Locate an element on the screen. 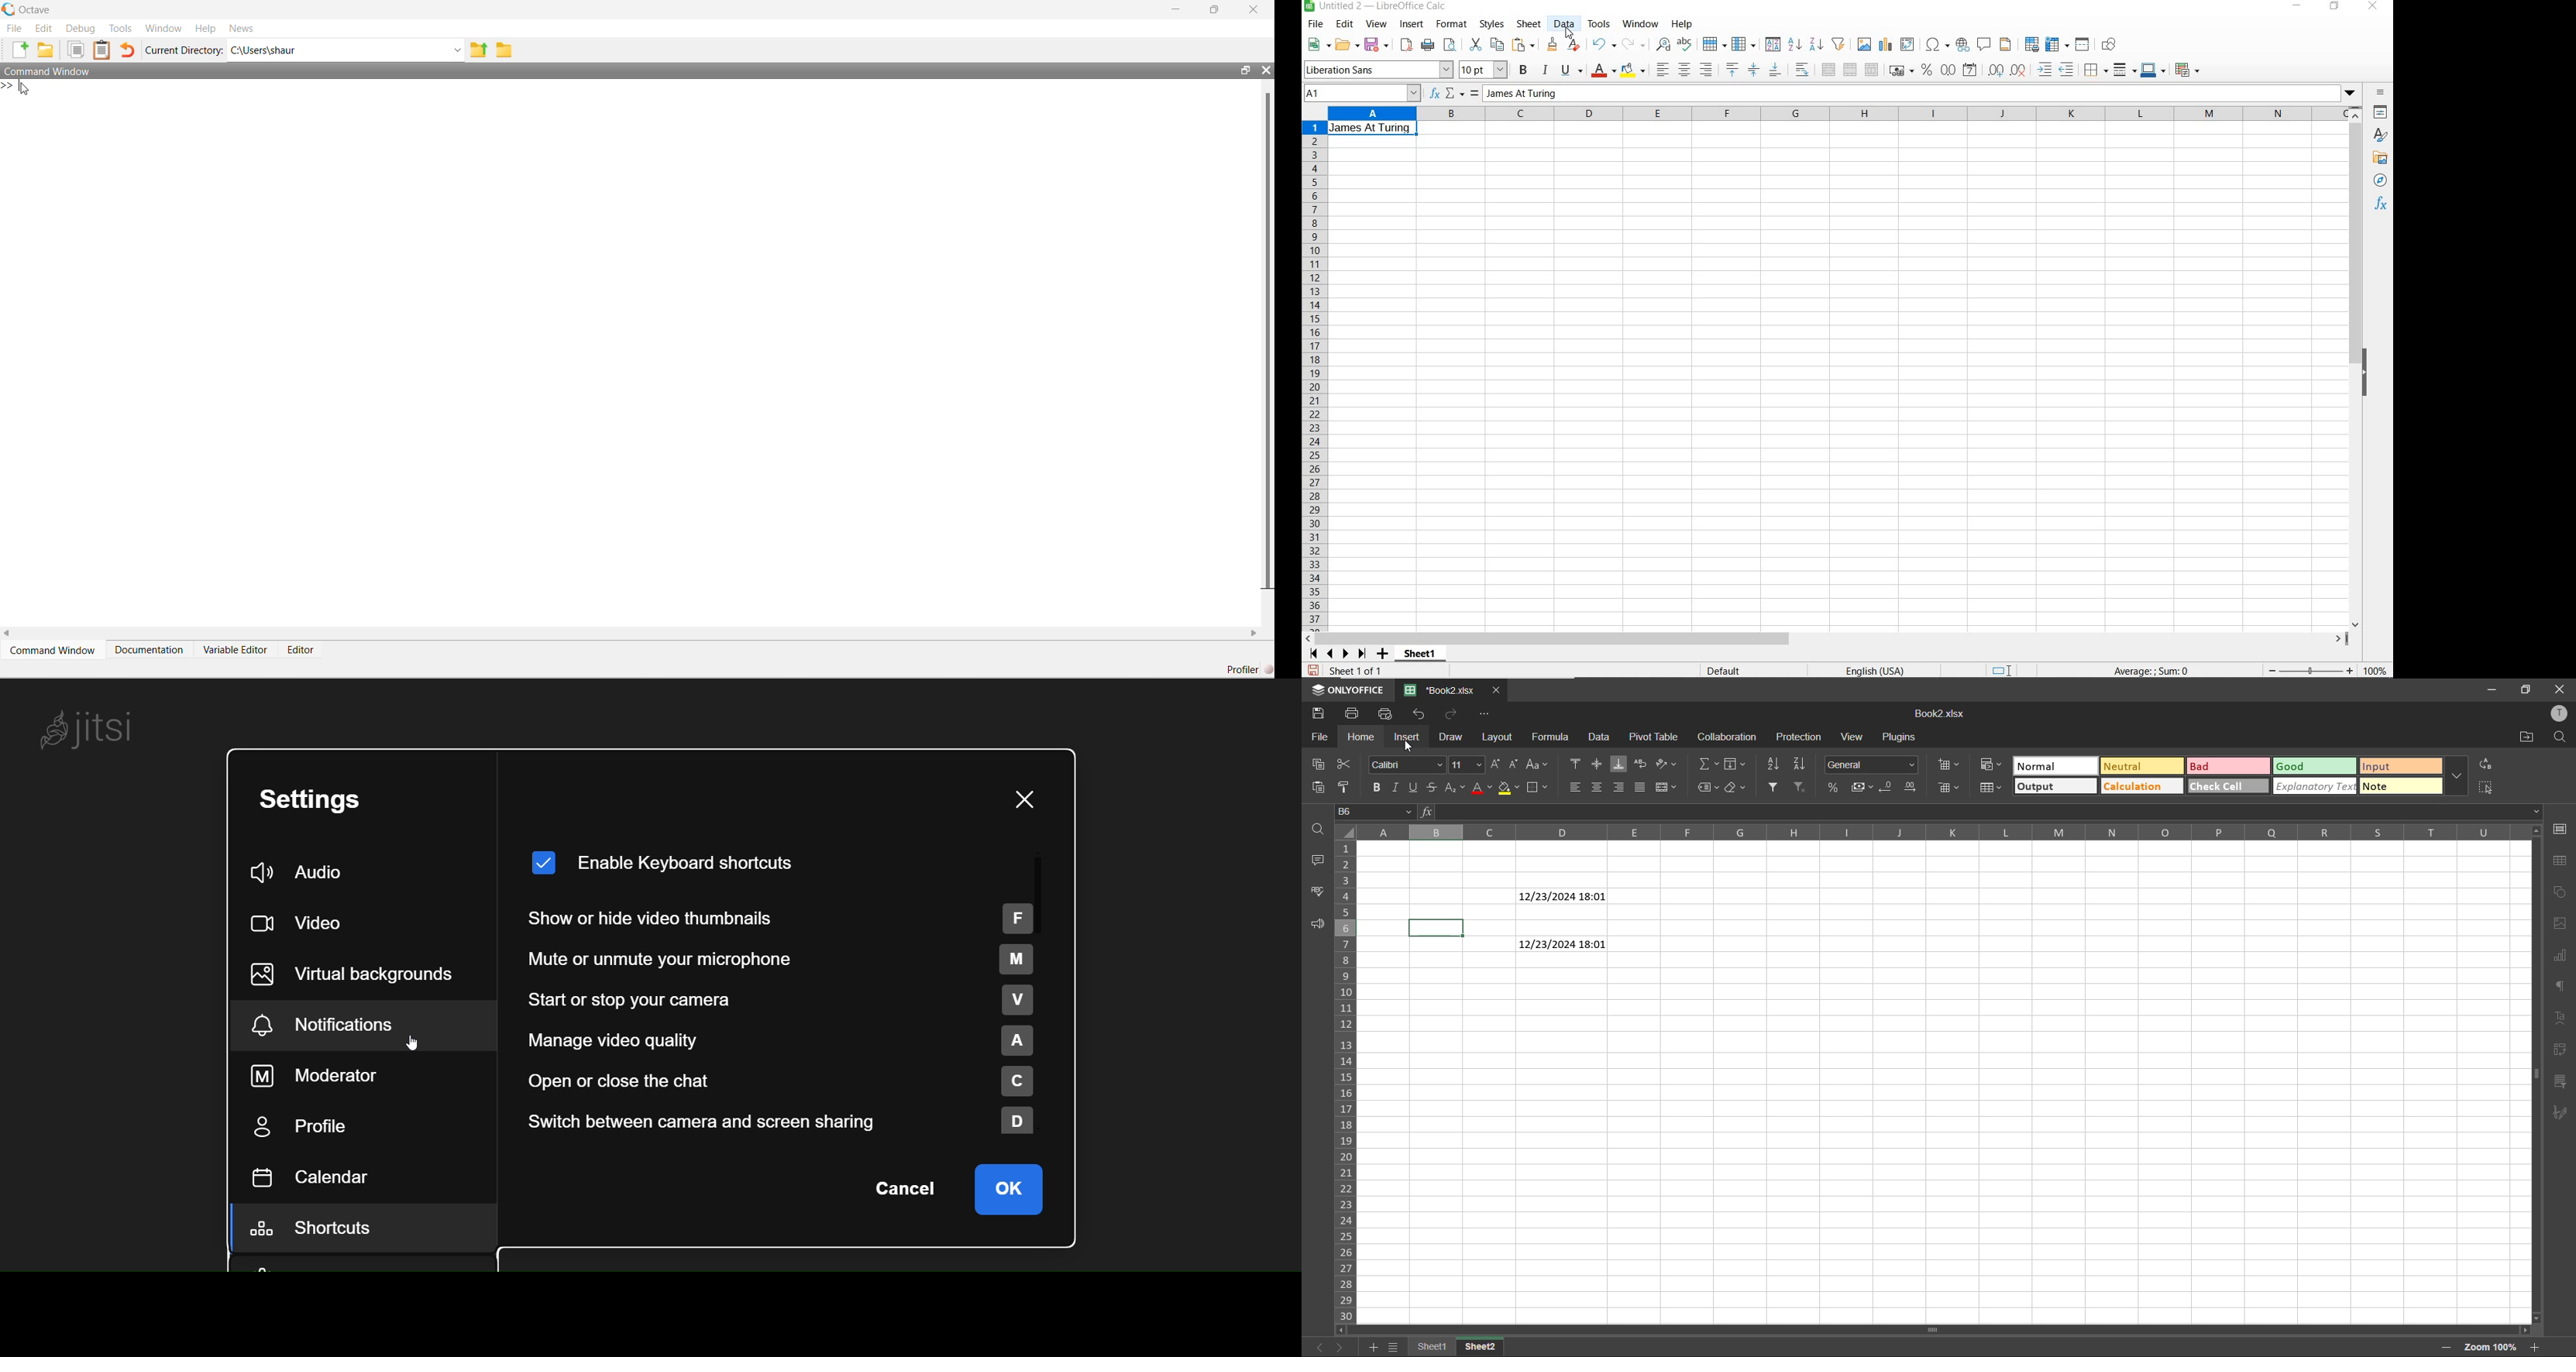 This screenshot has height=1372, width=2576. strikethrough is located at coordinates (1432, 787).